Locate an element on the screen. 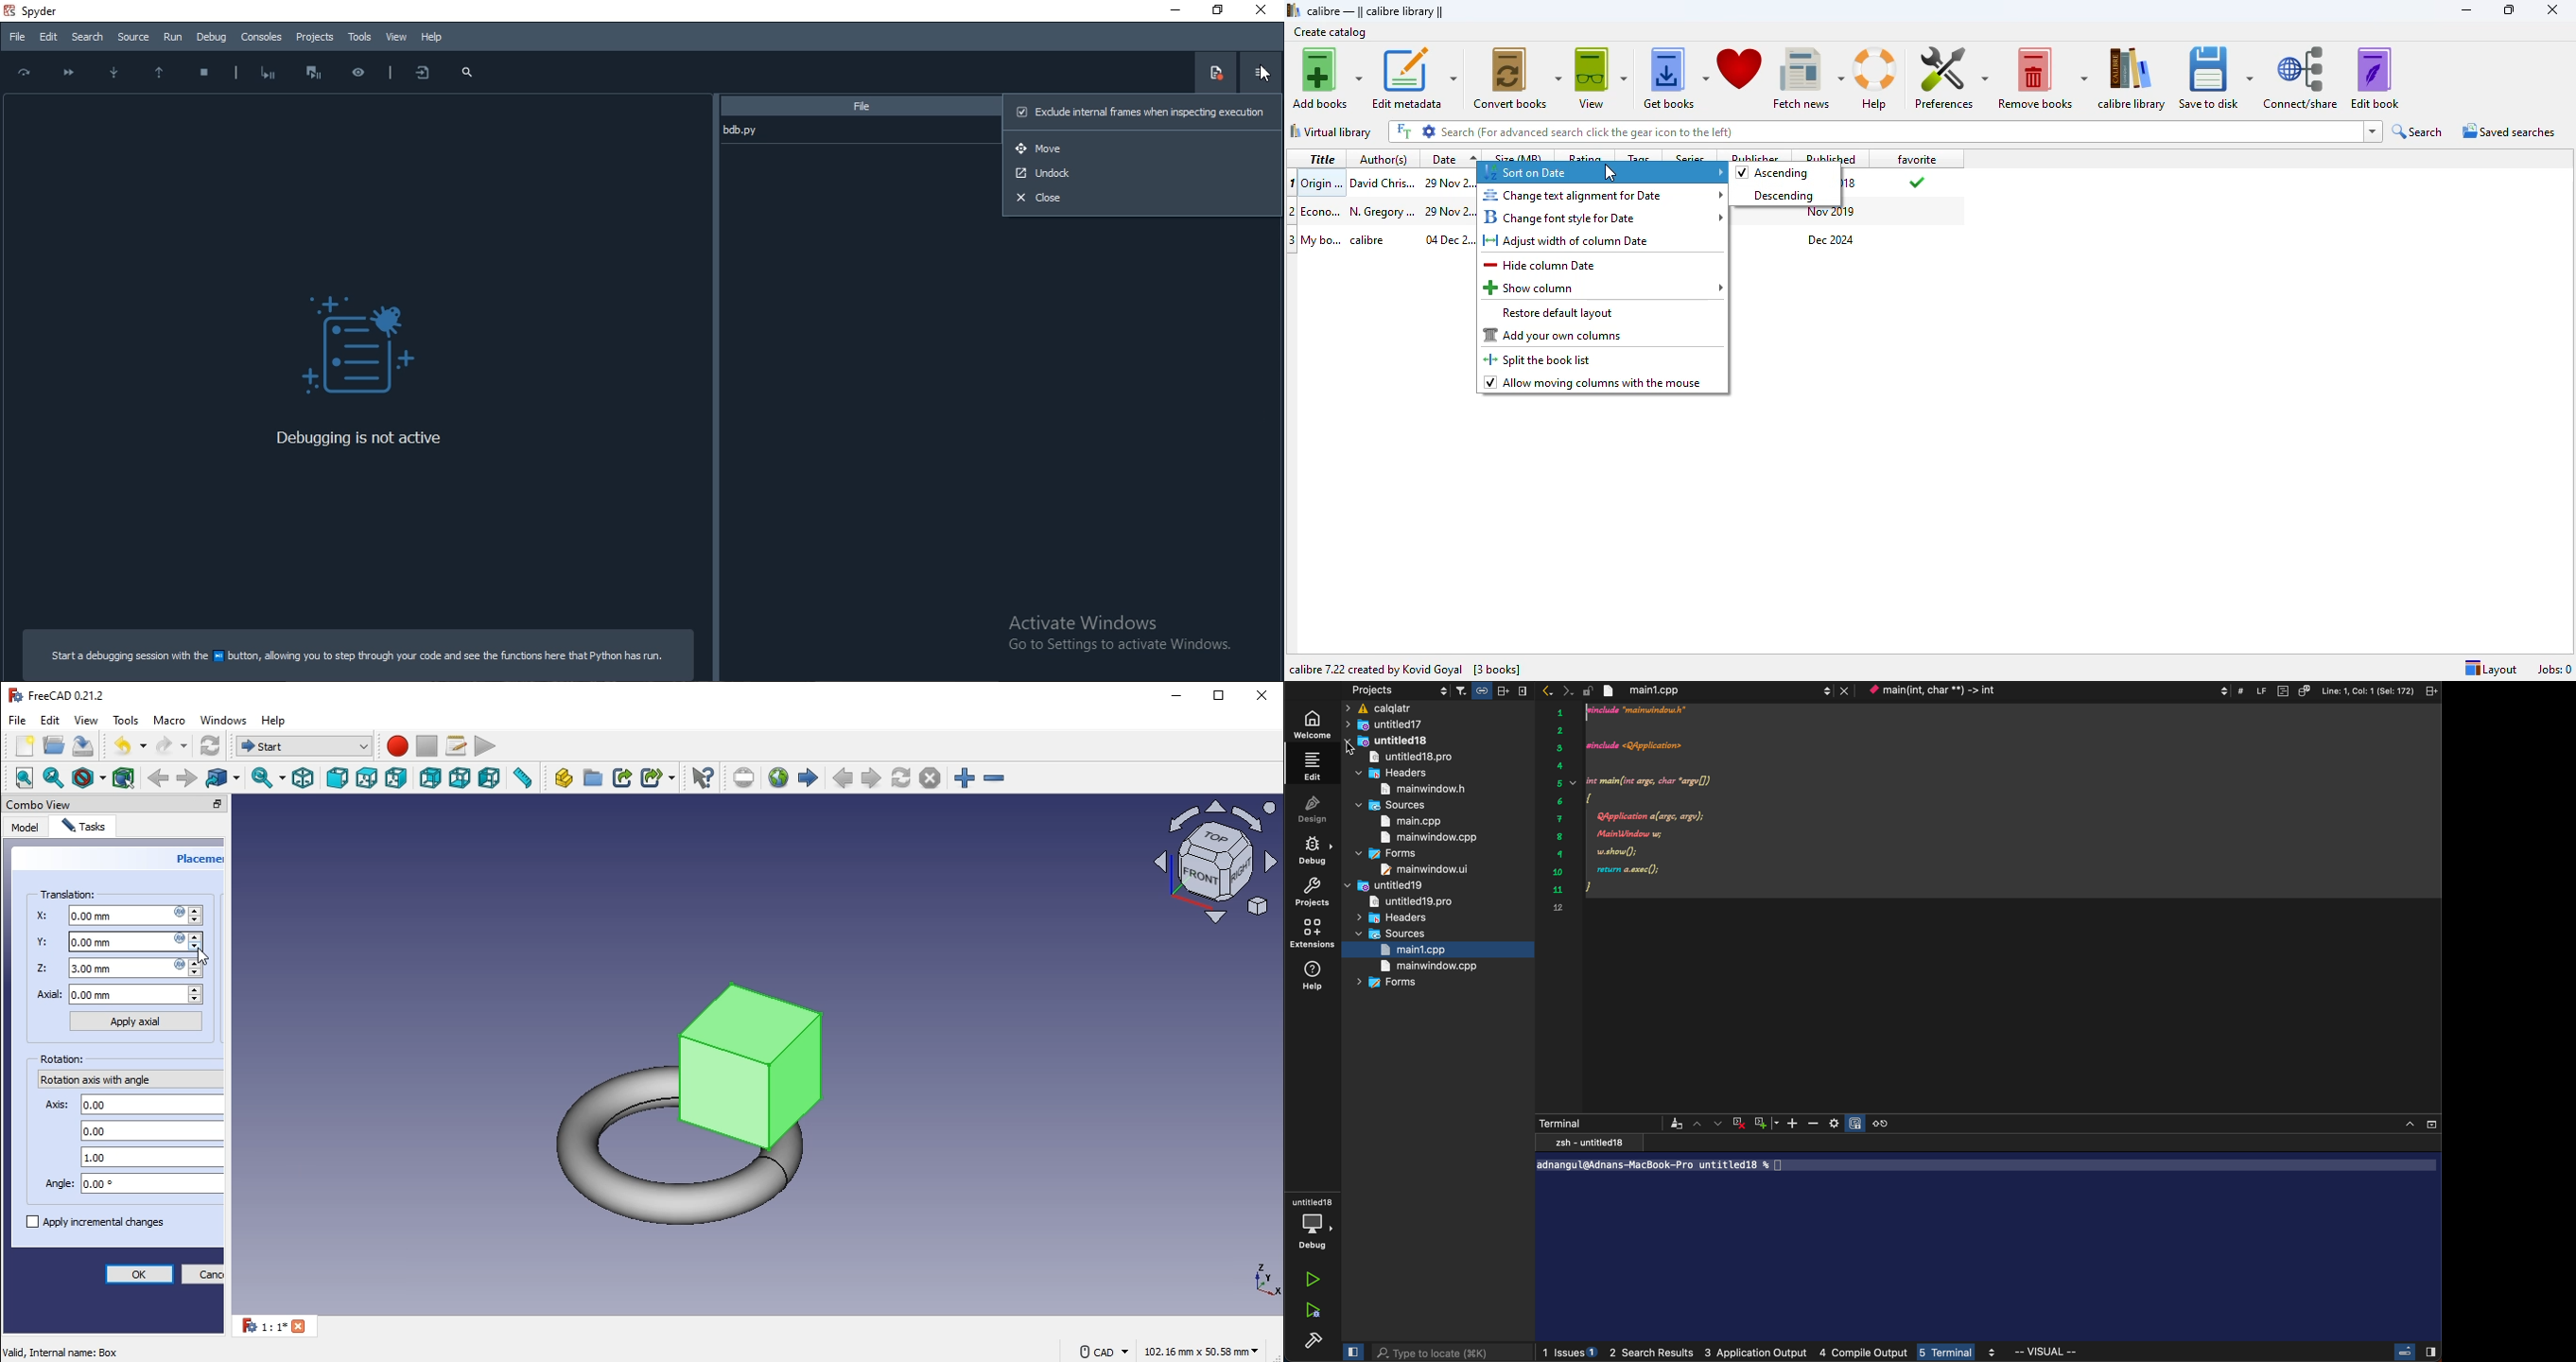 Image resolution: width=2576 pixels, height=1372 pixels. edit is located at coordinates (1311, 769).